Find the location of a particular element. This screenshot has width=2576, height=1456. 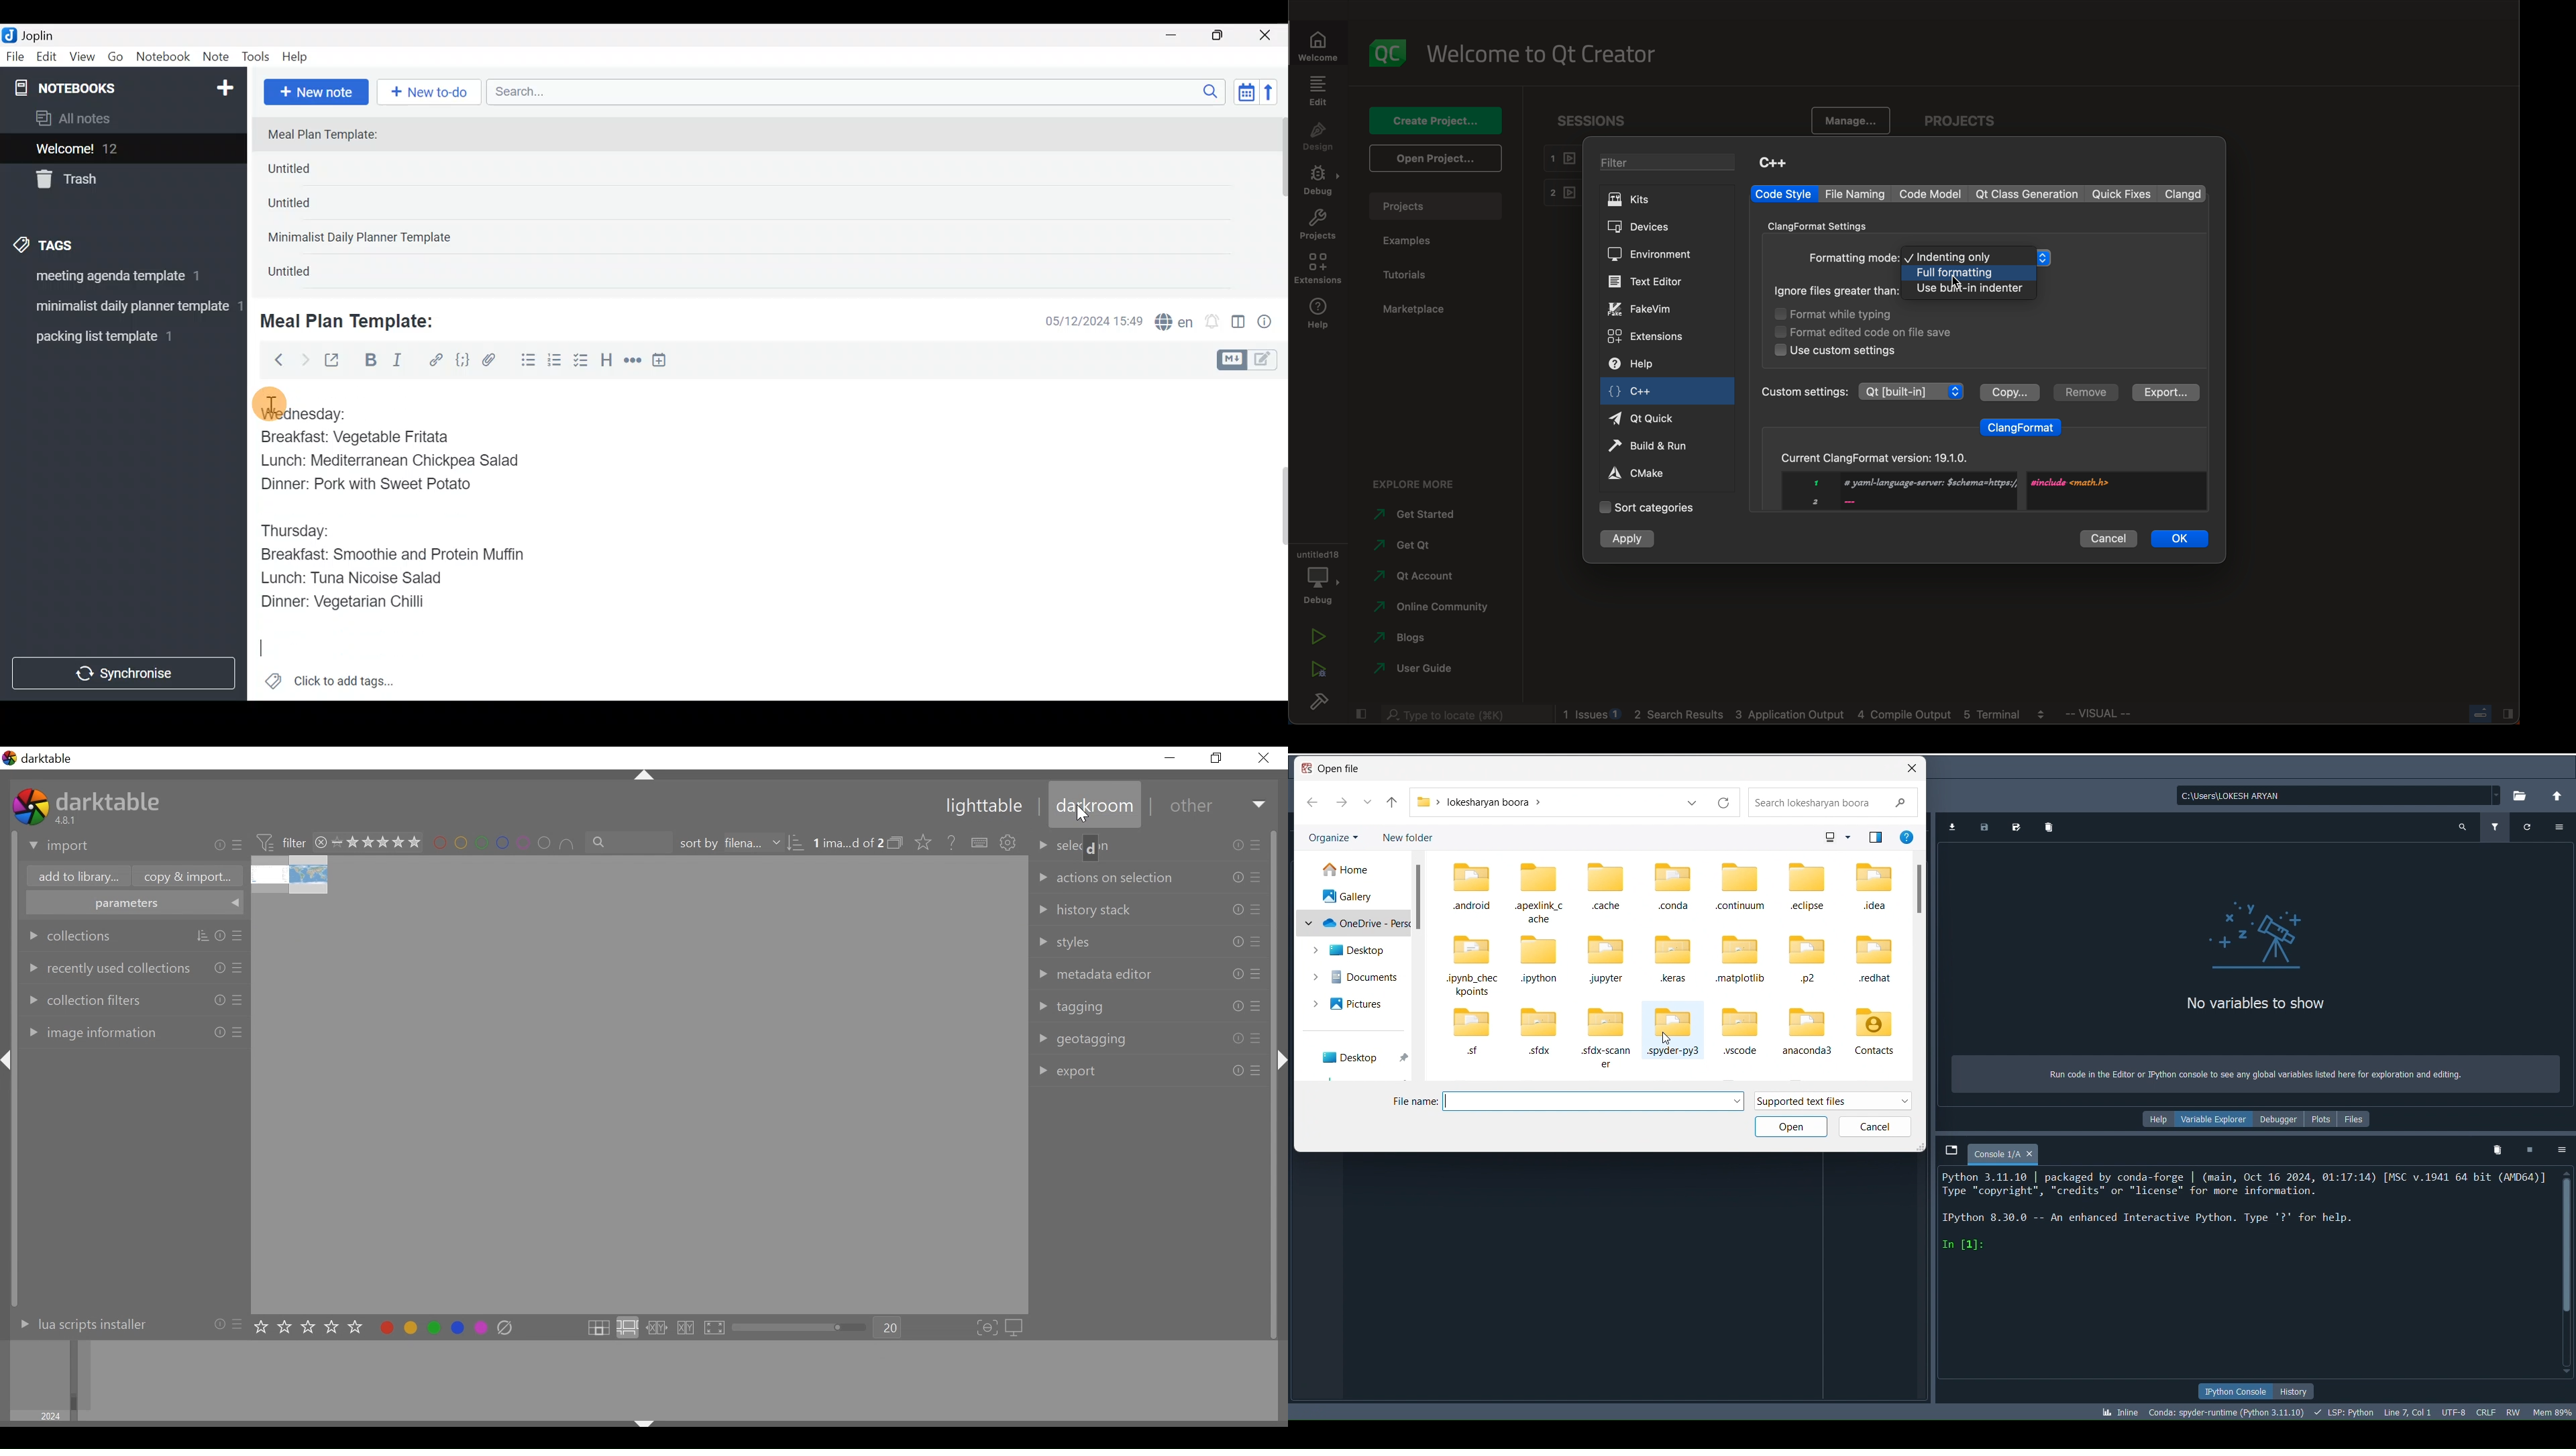

export is located at coordinates (1108, 1071).